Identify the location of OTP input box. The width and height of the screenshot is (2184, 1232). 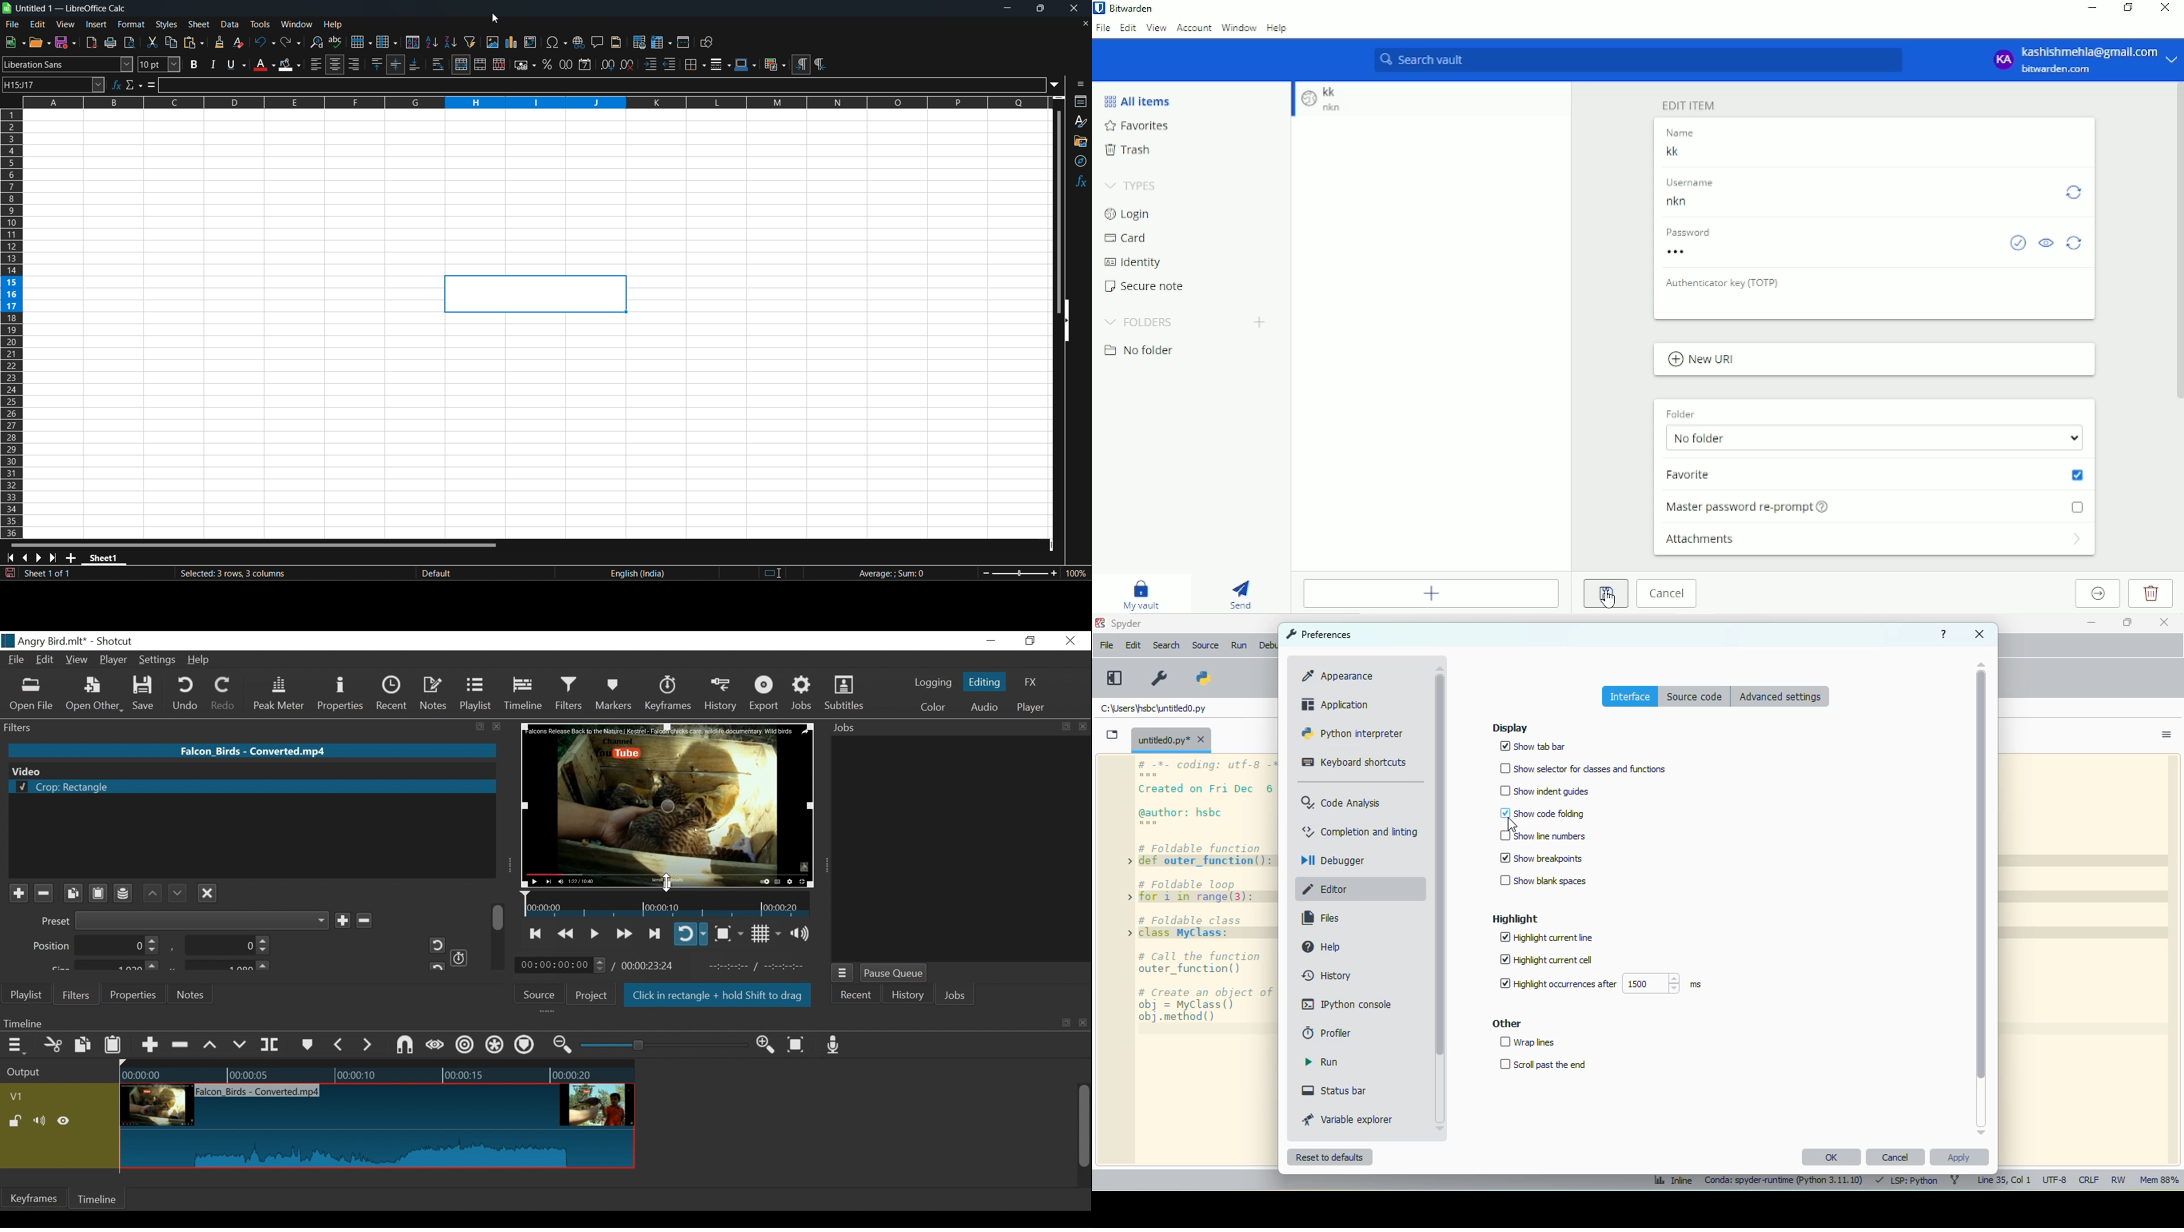
(1851, 307).